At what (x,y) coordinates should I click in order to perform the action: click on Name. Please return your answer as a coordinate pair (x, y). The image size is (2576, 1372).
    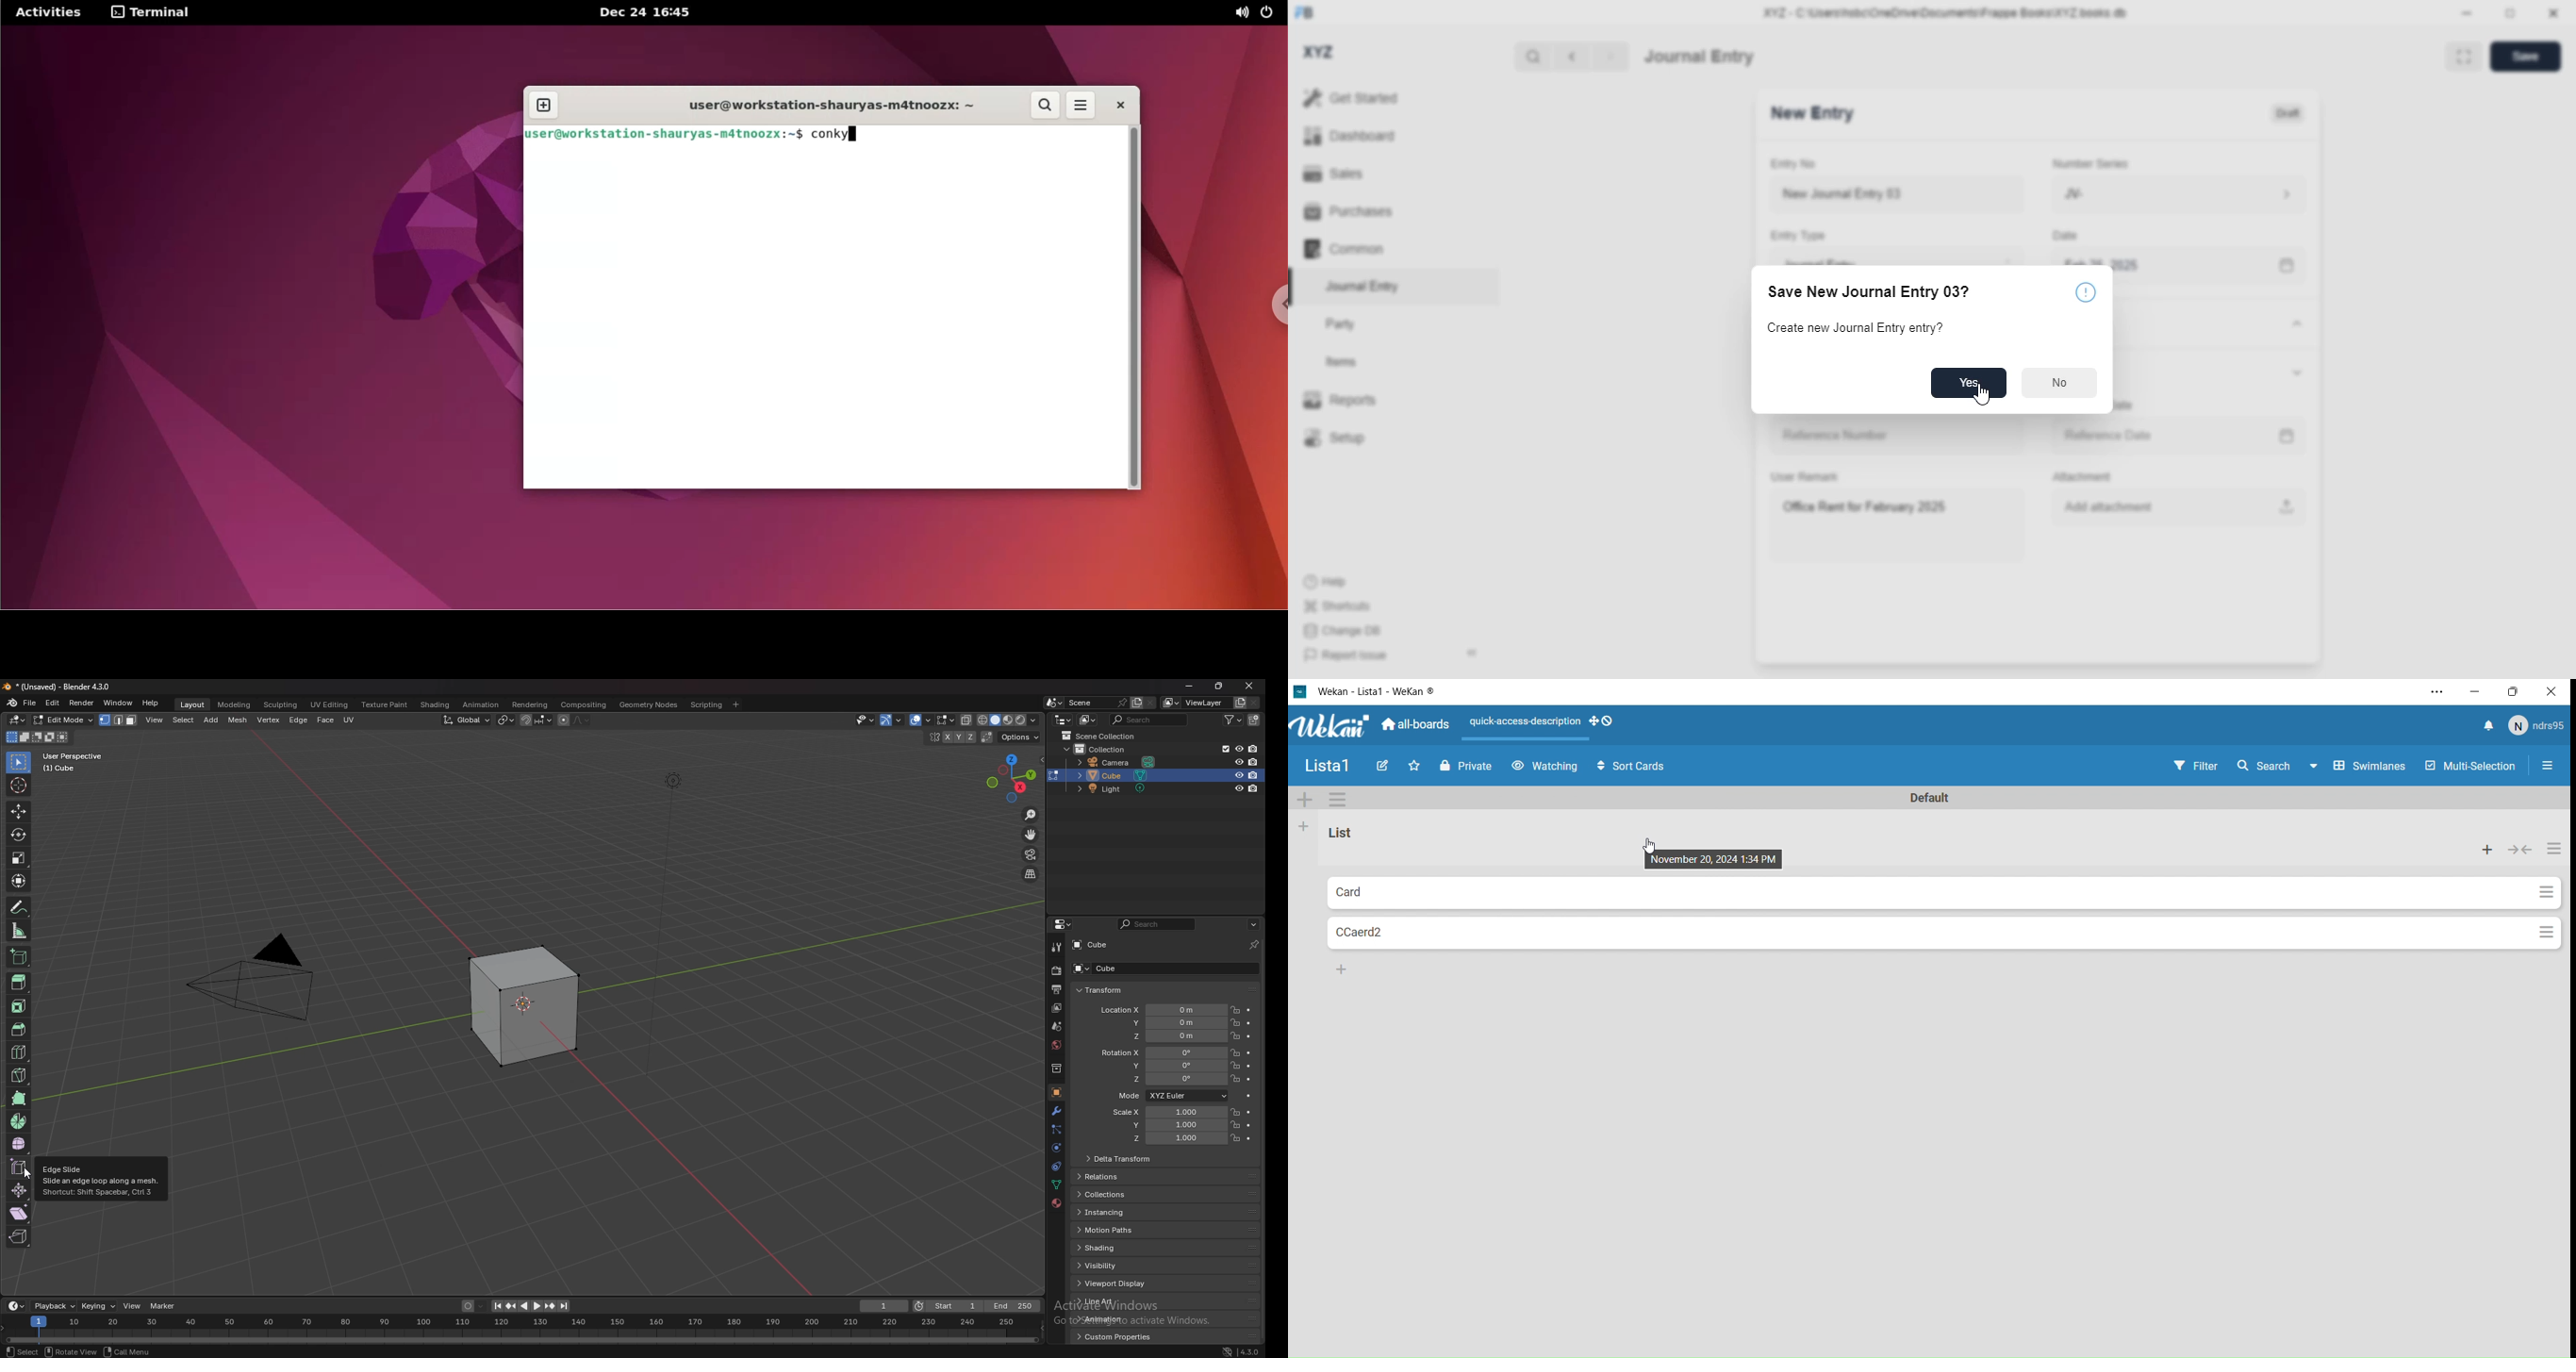
    Looking at the image, I should click on (1327, 766).